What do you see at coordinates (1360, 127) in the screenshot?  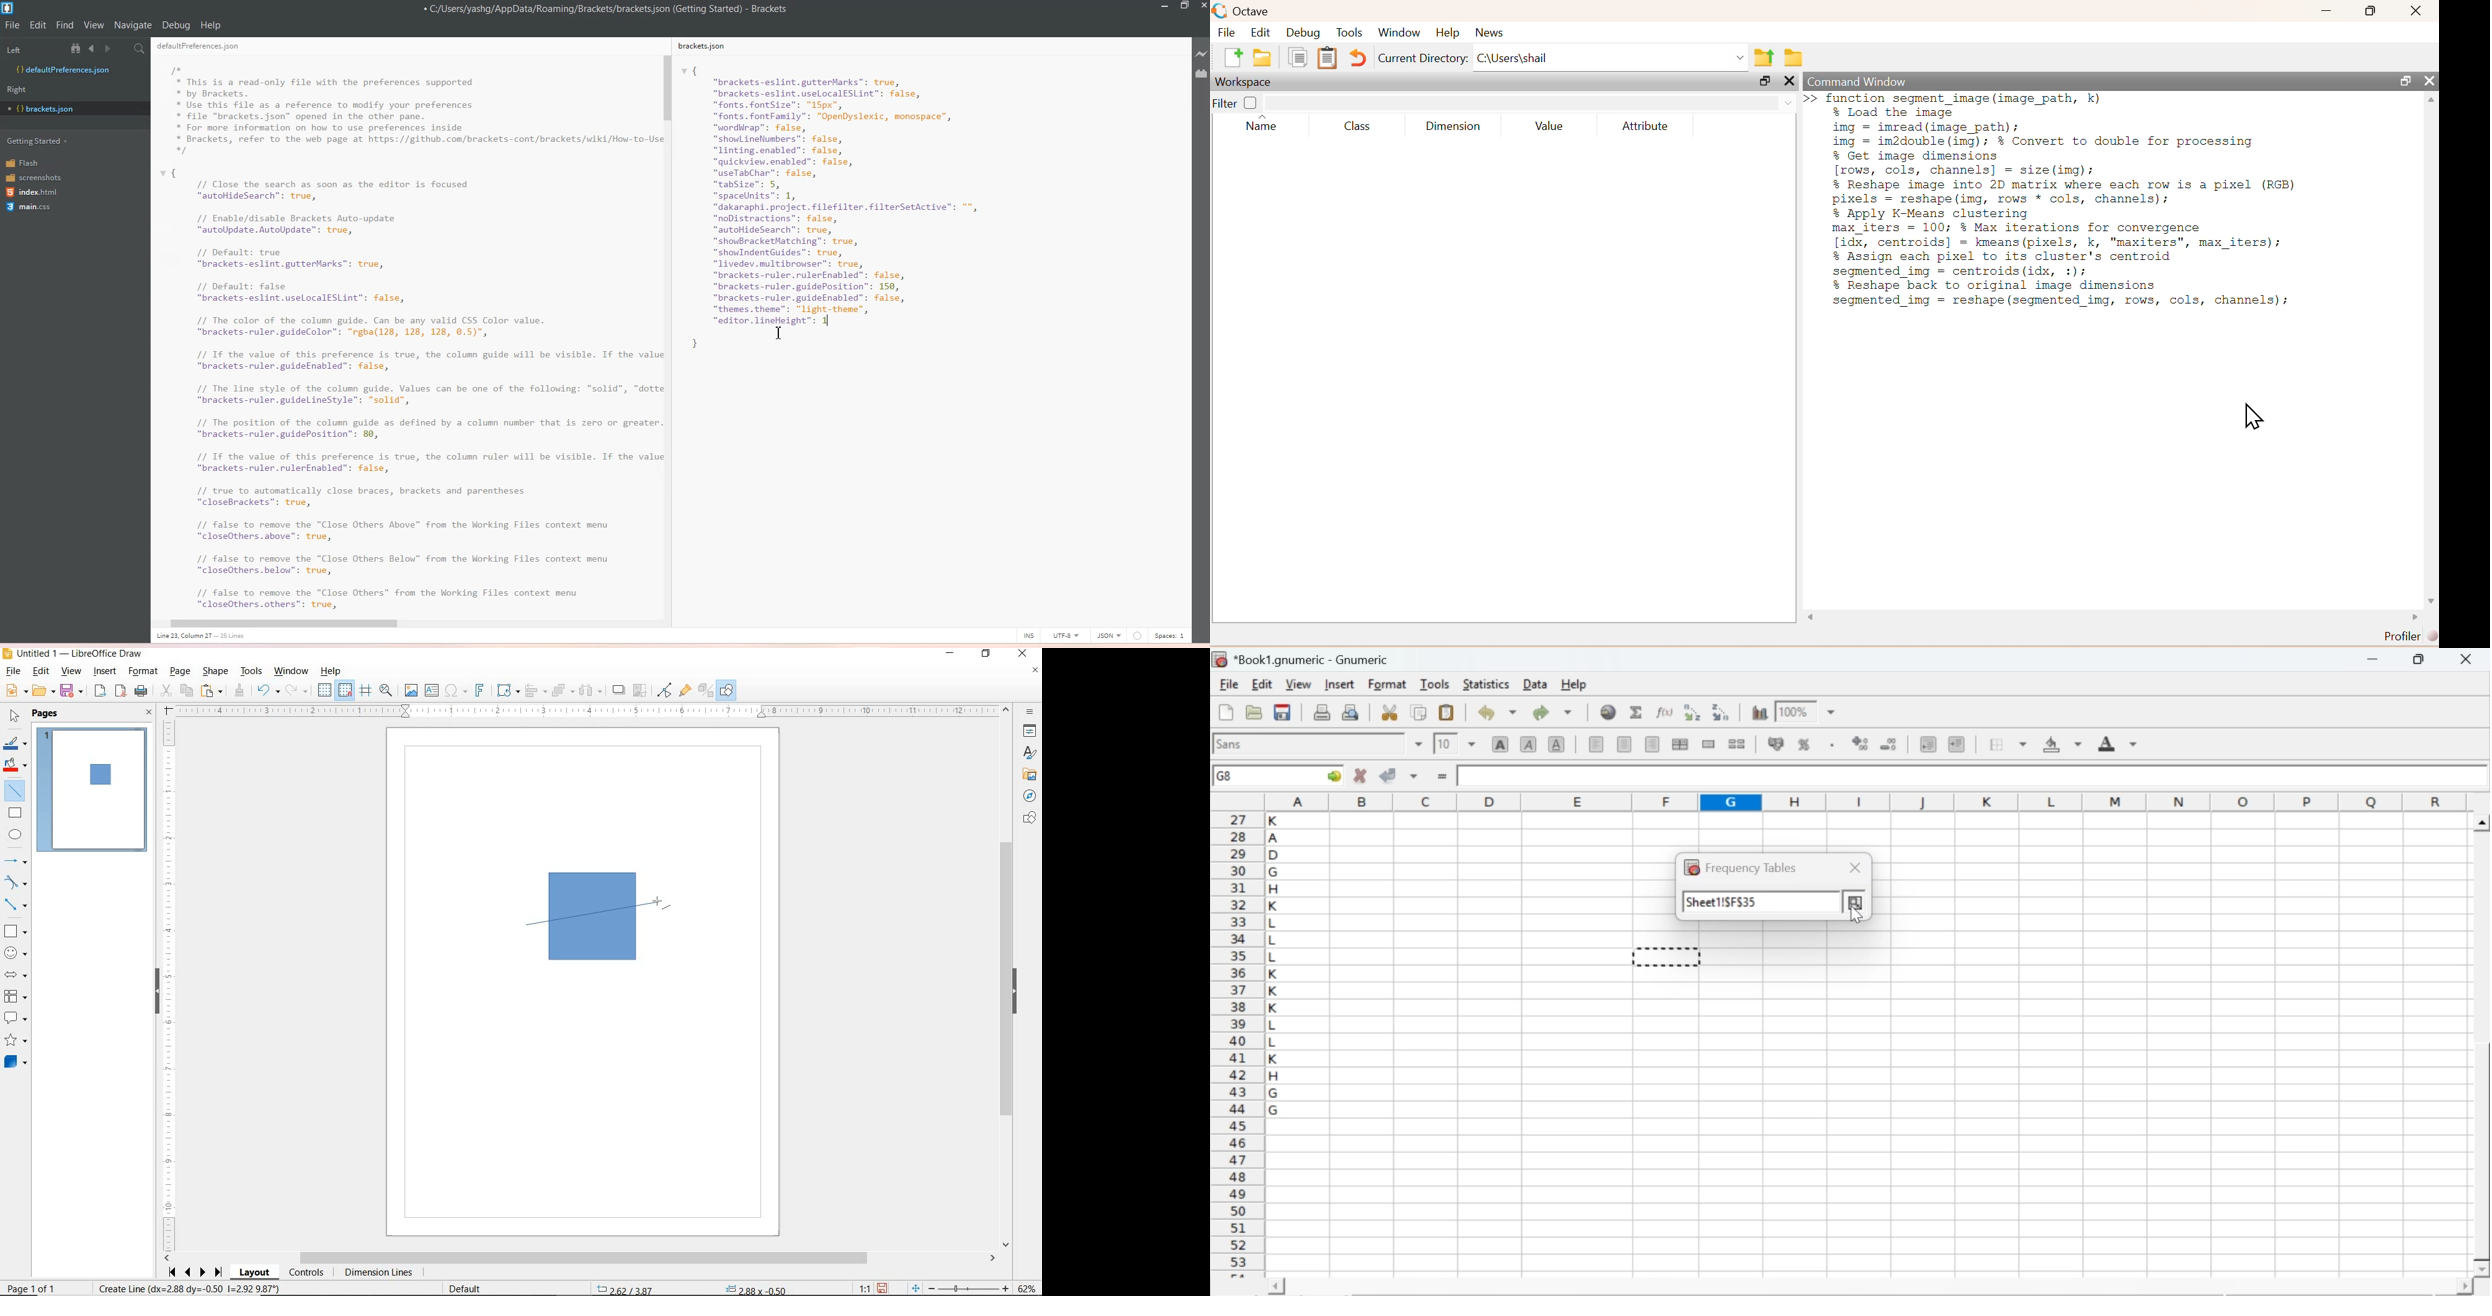 I see `Class` at bounding box center [1360, 127].